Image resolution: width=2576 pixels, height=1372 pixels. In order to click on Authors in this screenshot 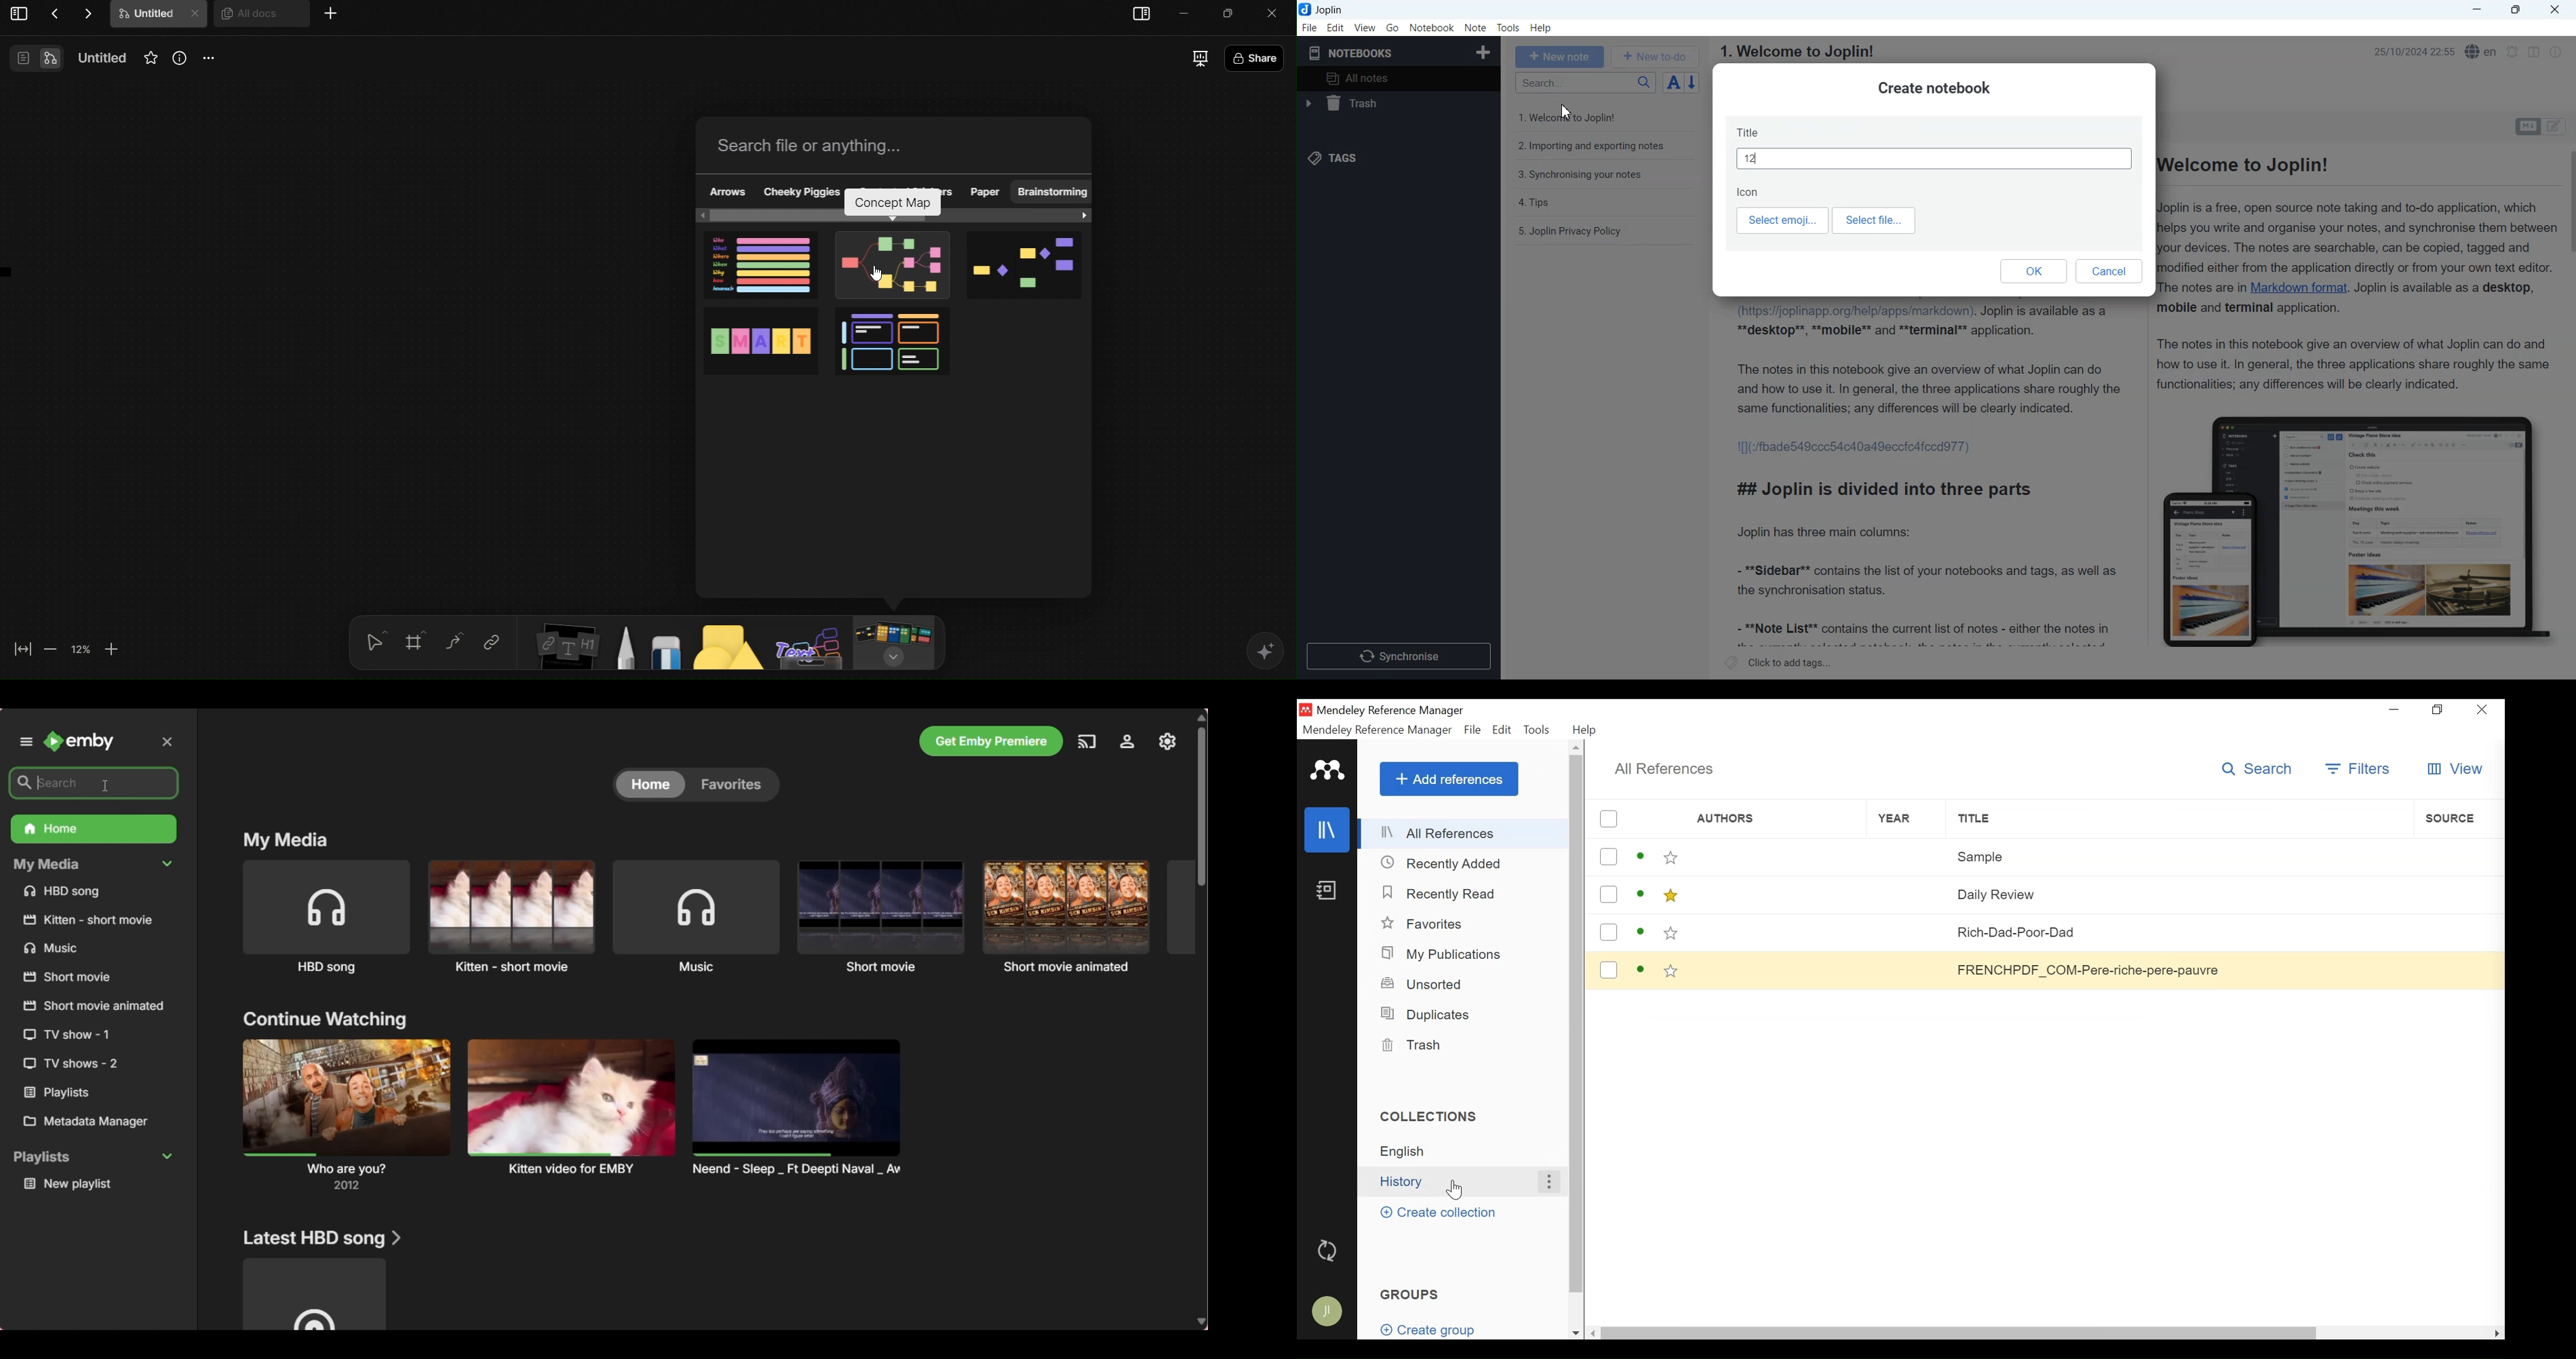, I will do `click(1777, 969)`.